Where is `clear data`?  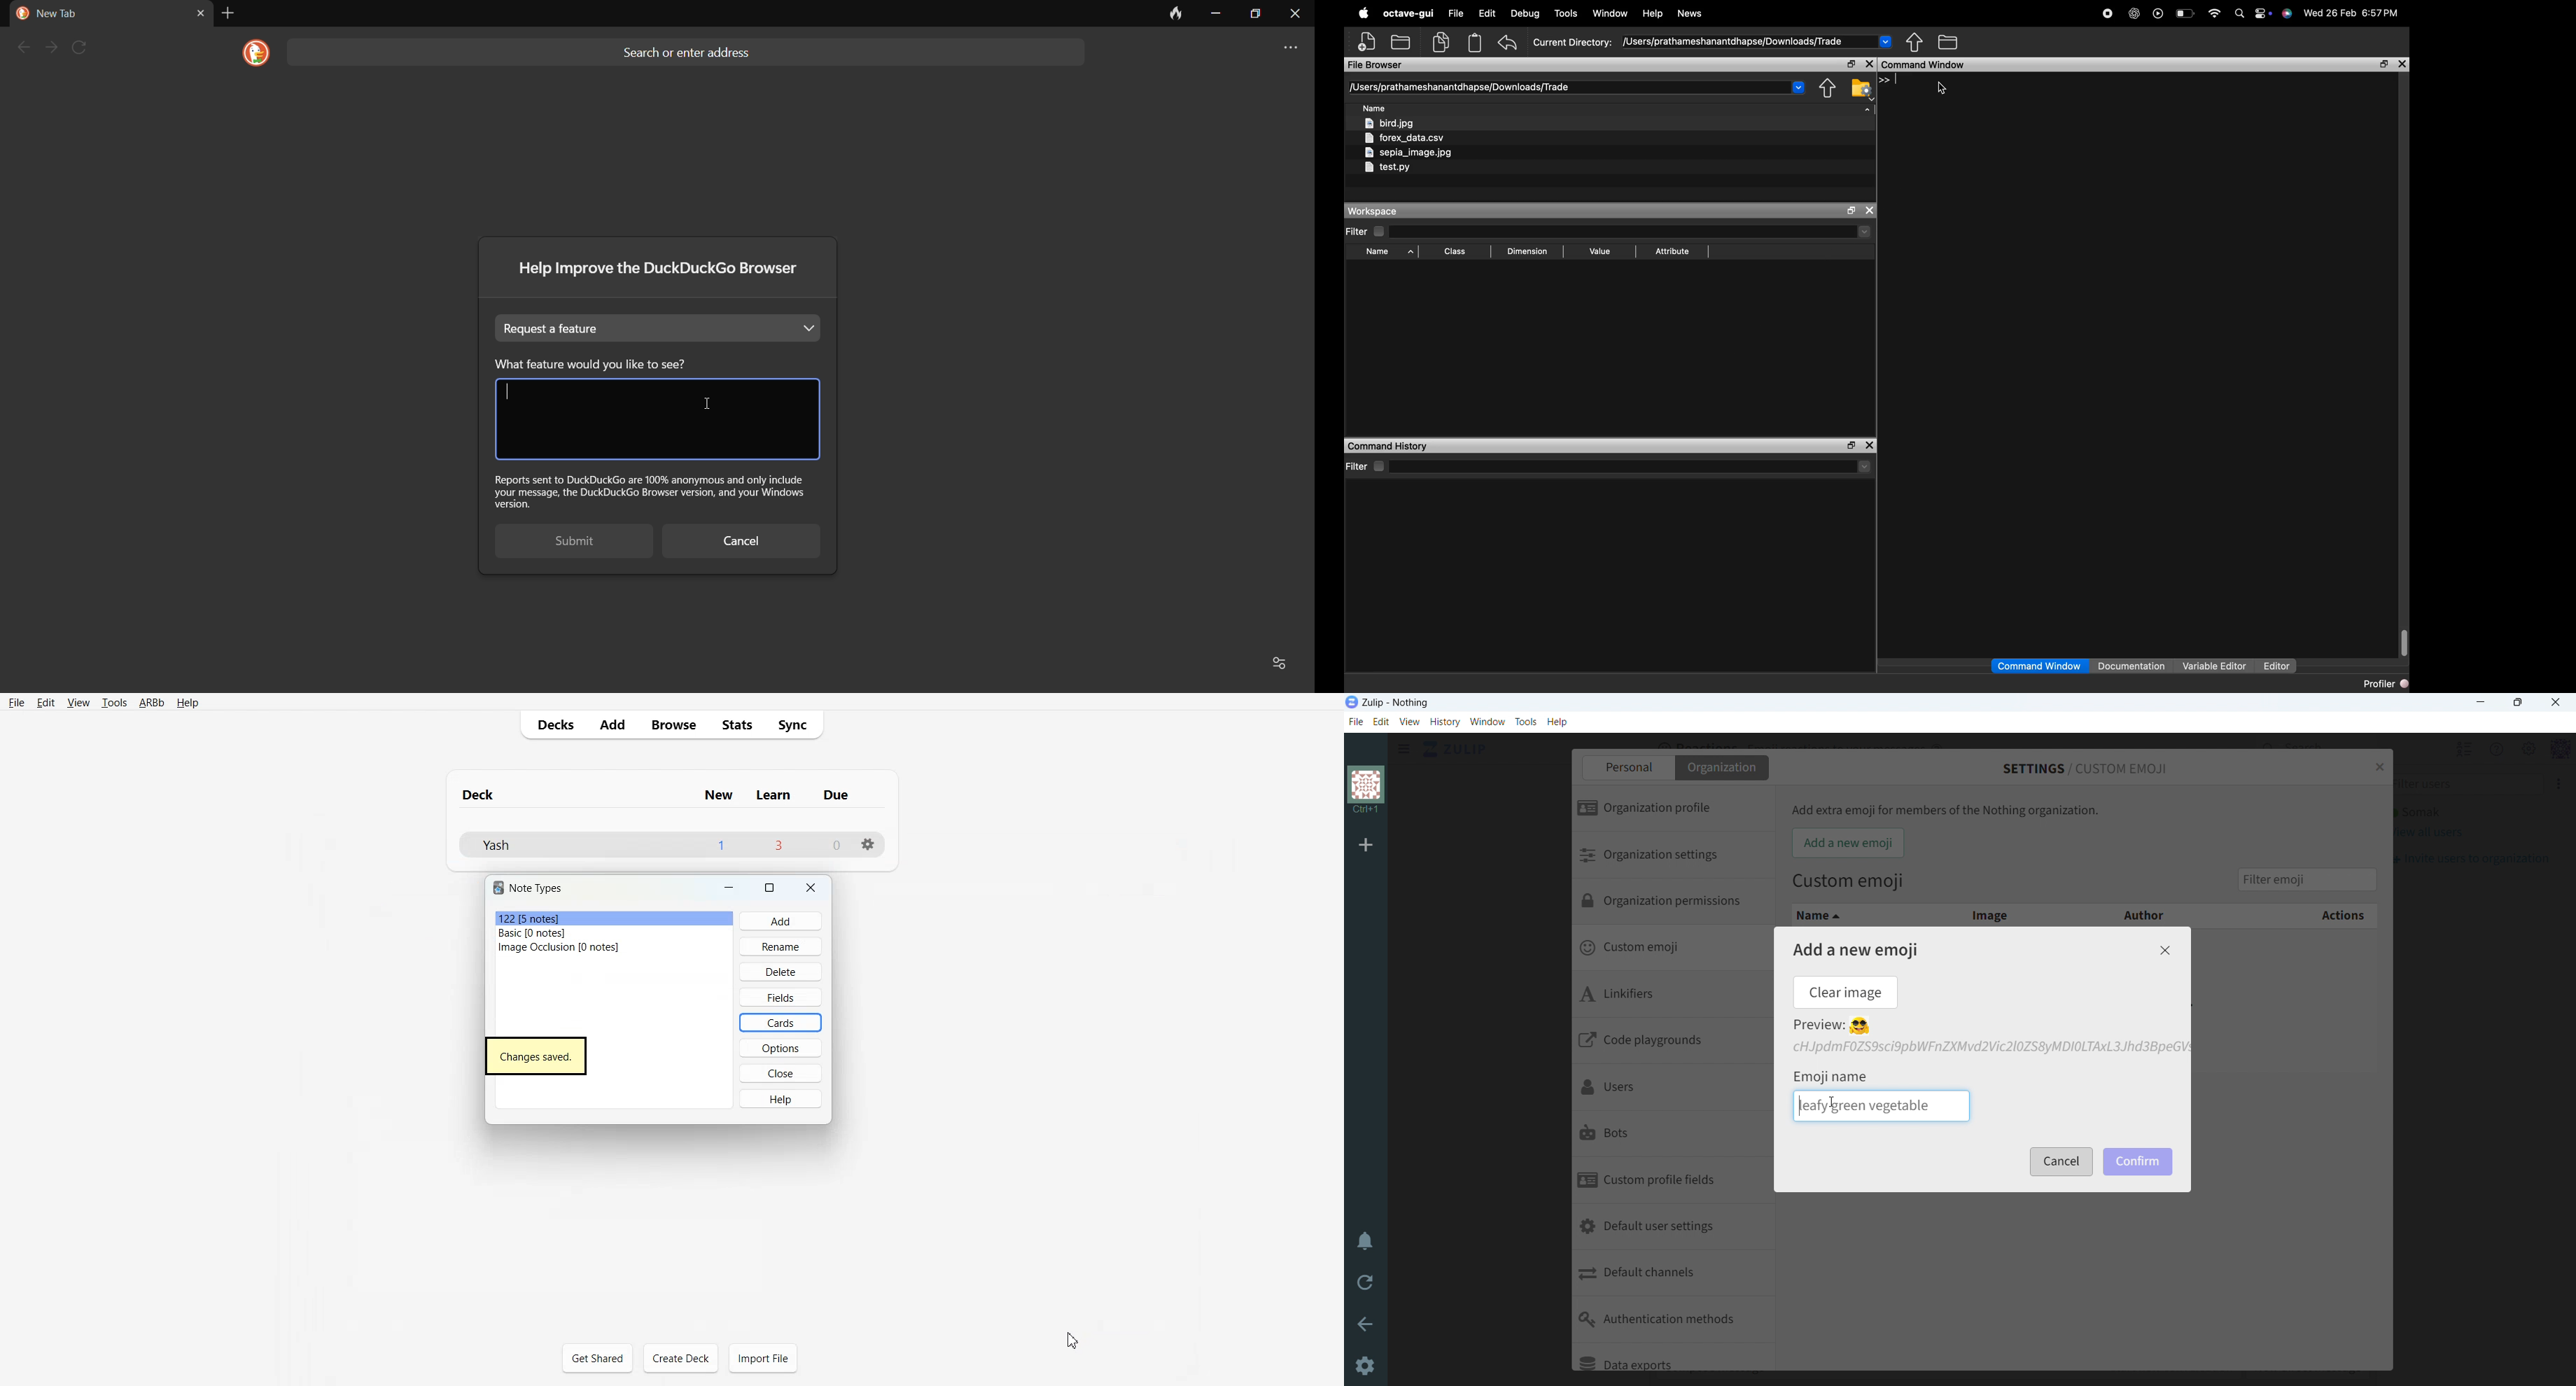
clear data is located at coordinates (1170, 17).